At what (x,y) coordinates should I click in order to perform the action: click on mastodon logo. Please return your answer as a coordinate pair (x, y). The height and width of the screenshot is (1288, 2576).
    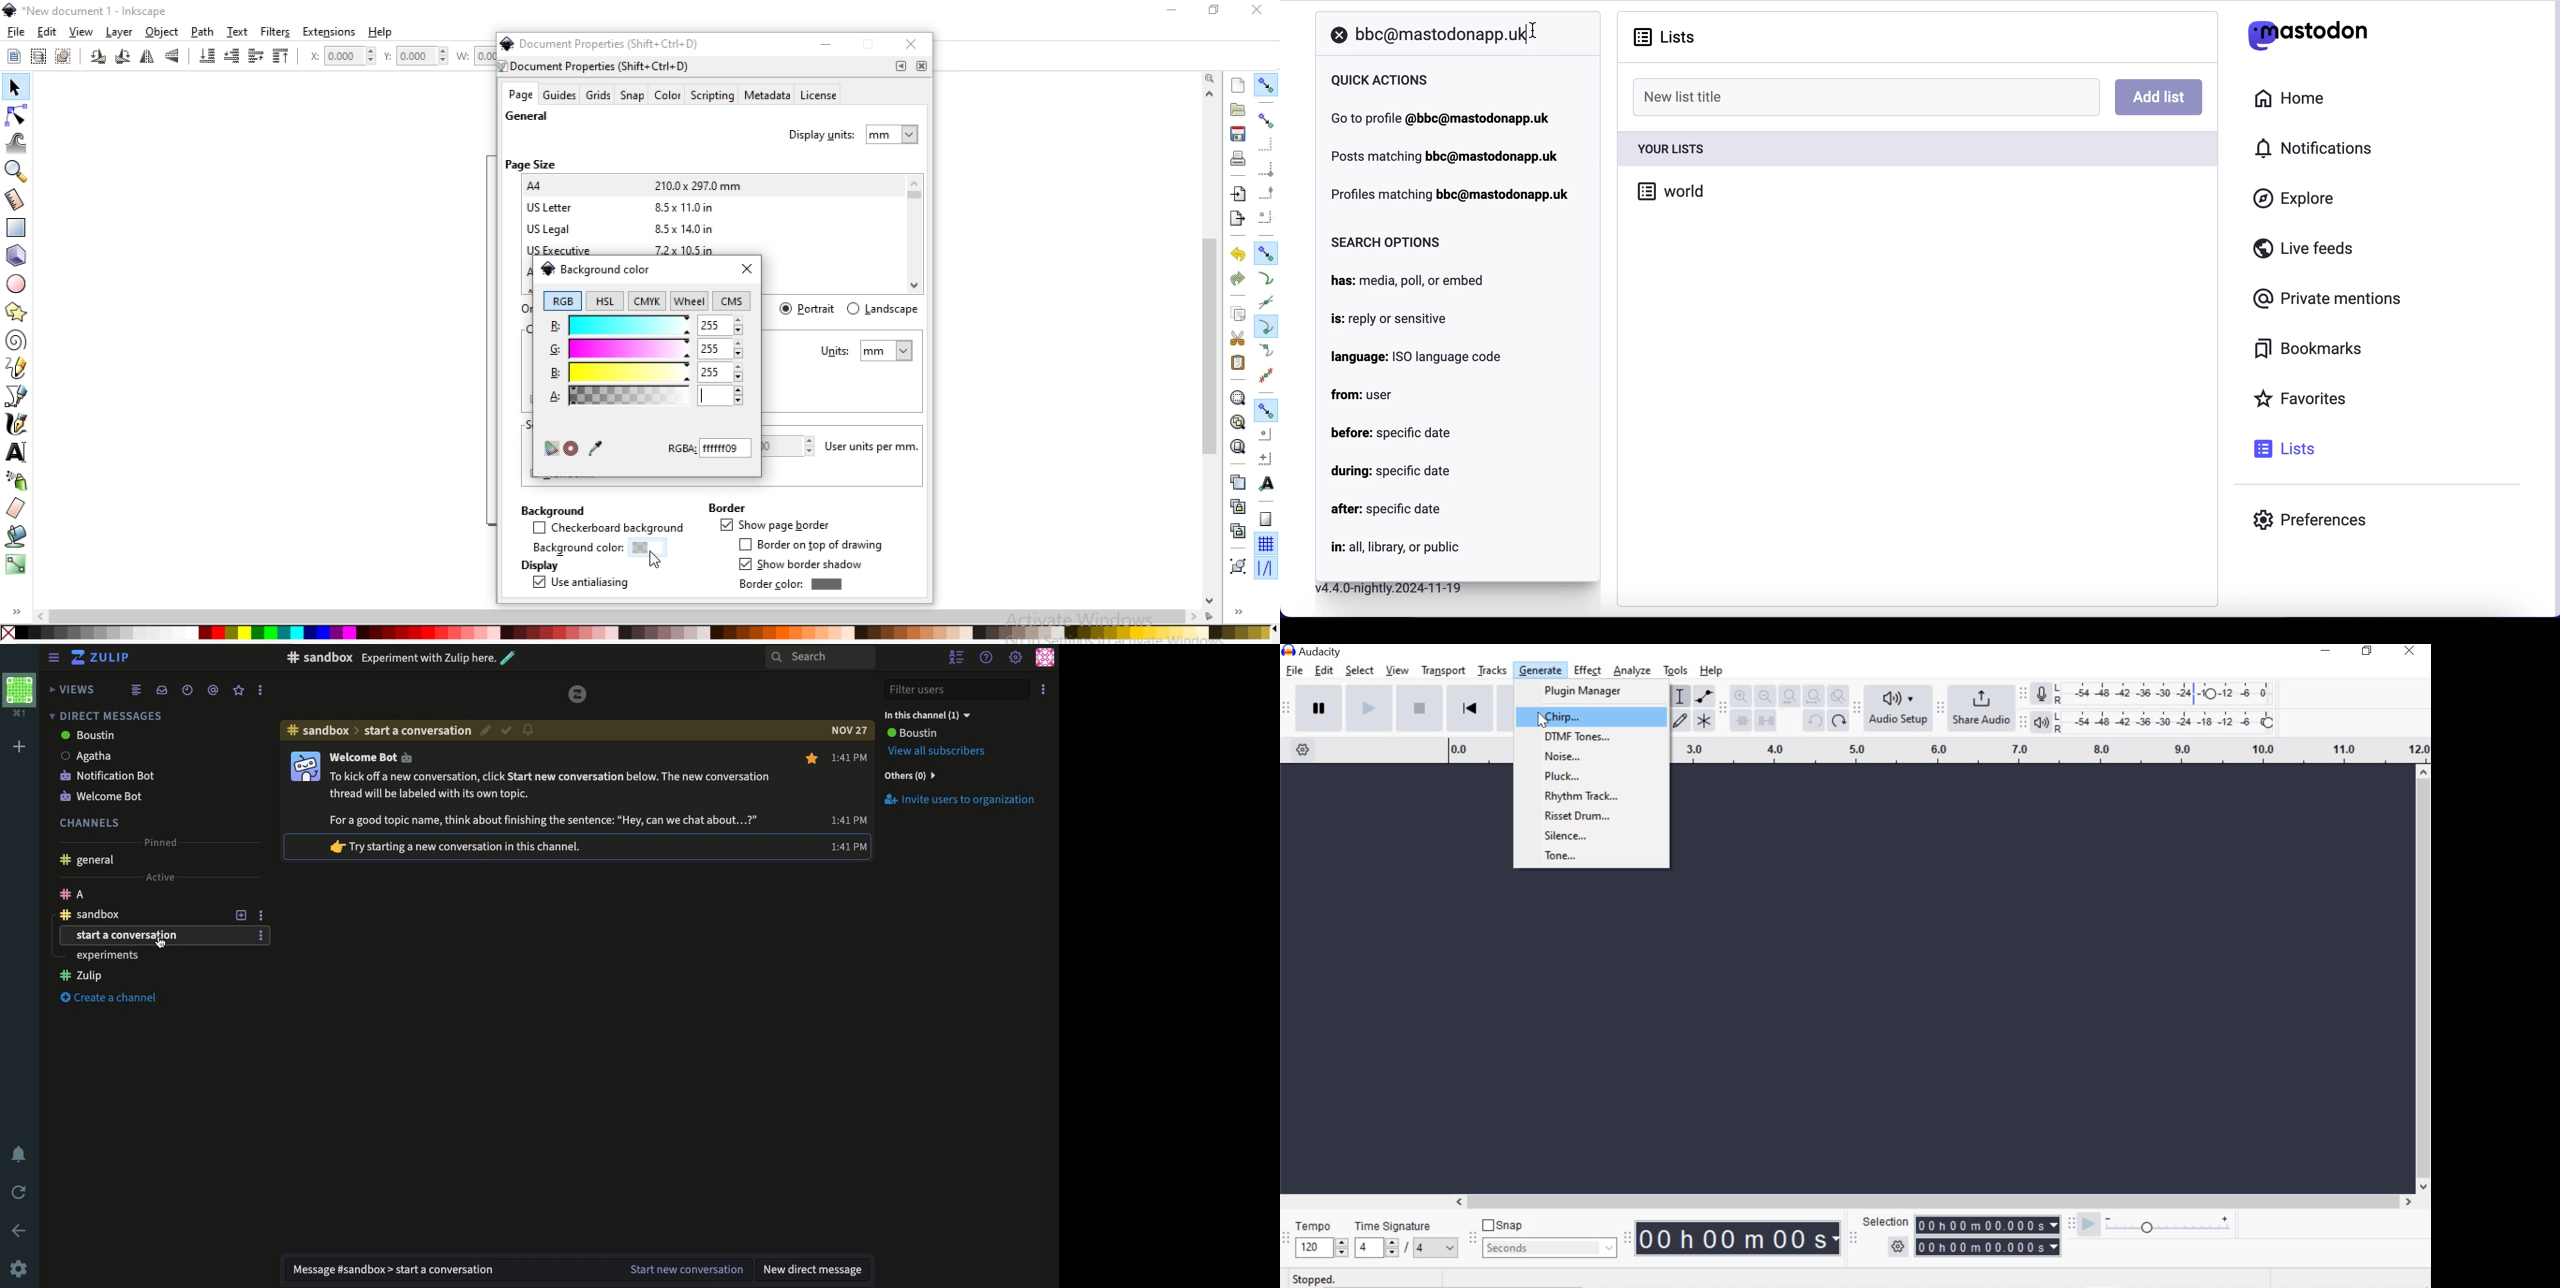
    Looking at the image, I should click on (2307, 33).